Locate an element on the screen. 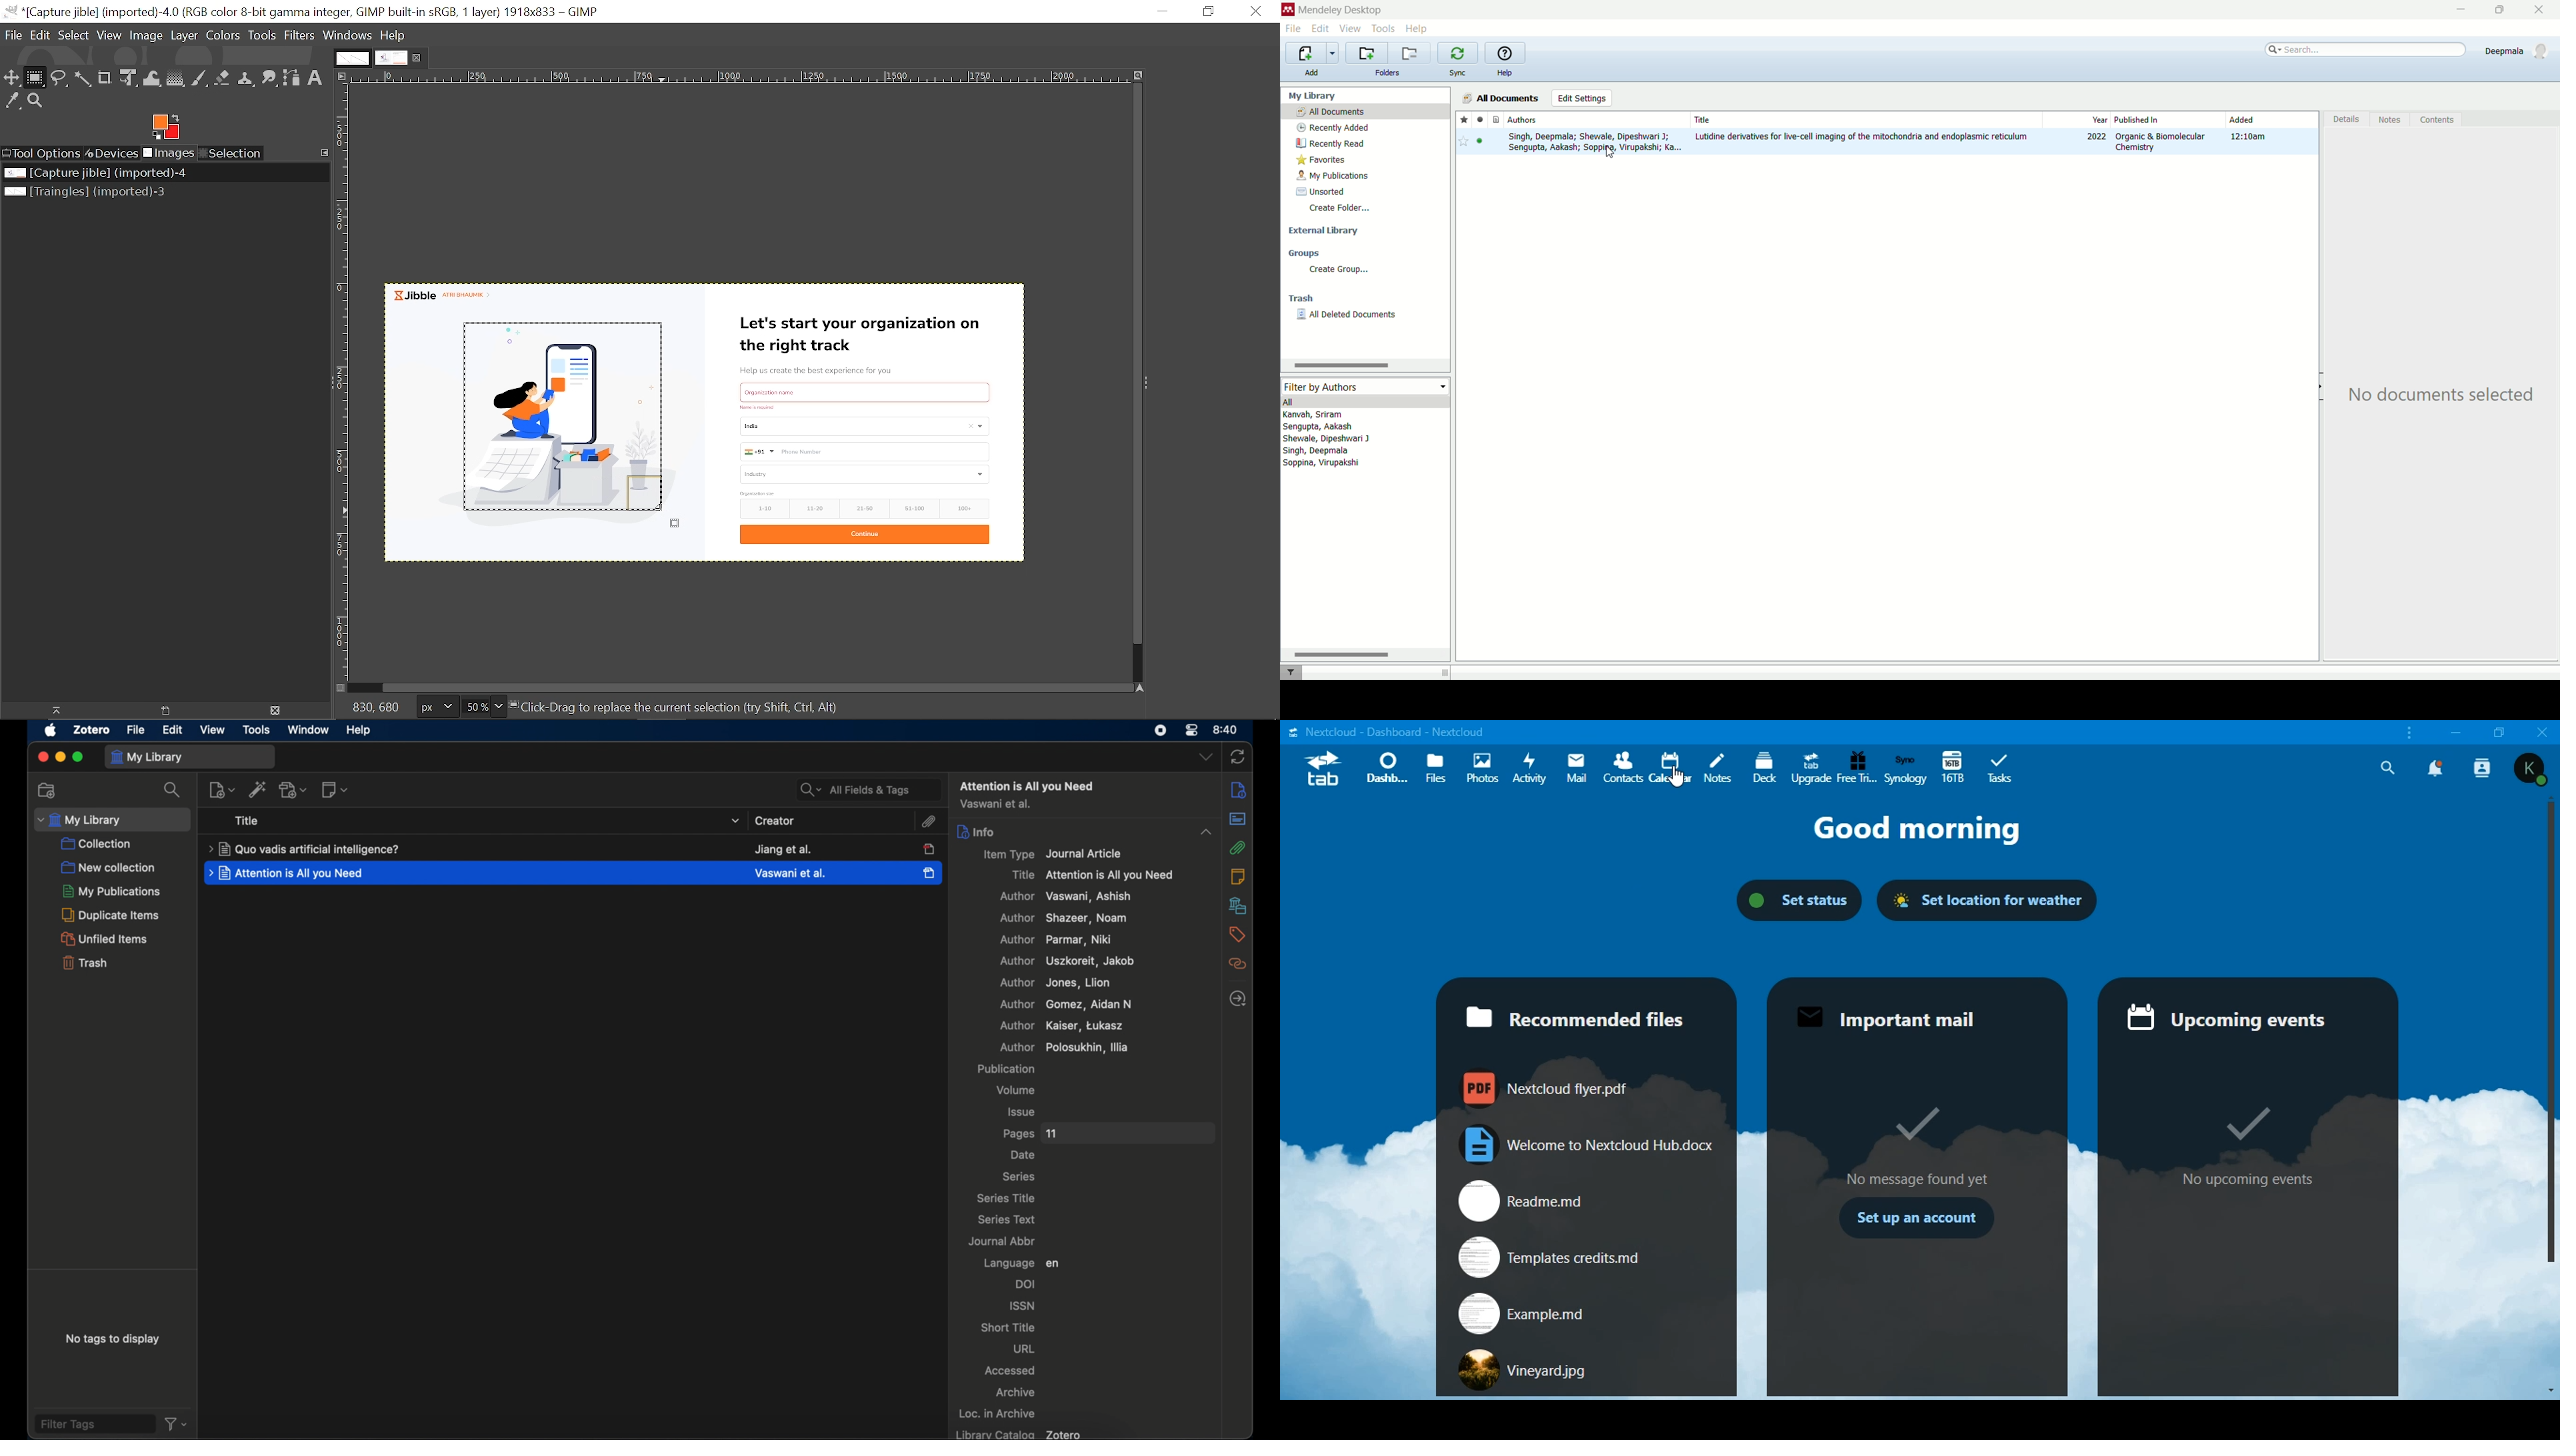 The width and height of the screenshot is (2576, 1456). activity is located at coordinates (1528, 768).